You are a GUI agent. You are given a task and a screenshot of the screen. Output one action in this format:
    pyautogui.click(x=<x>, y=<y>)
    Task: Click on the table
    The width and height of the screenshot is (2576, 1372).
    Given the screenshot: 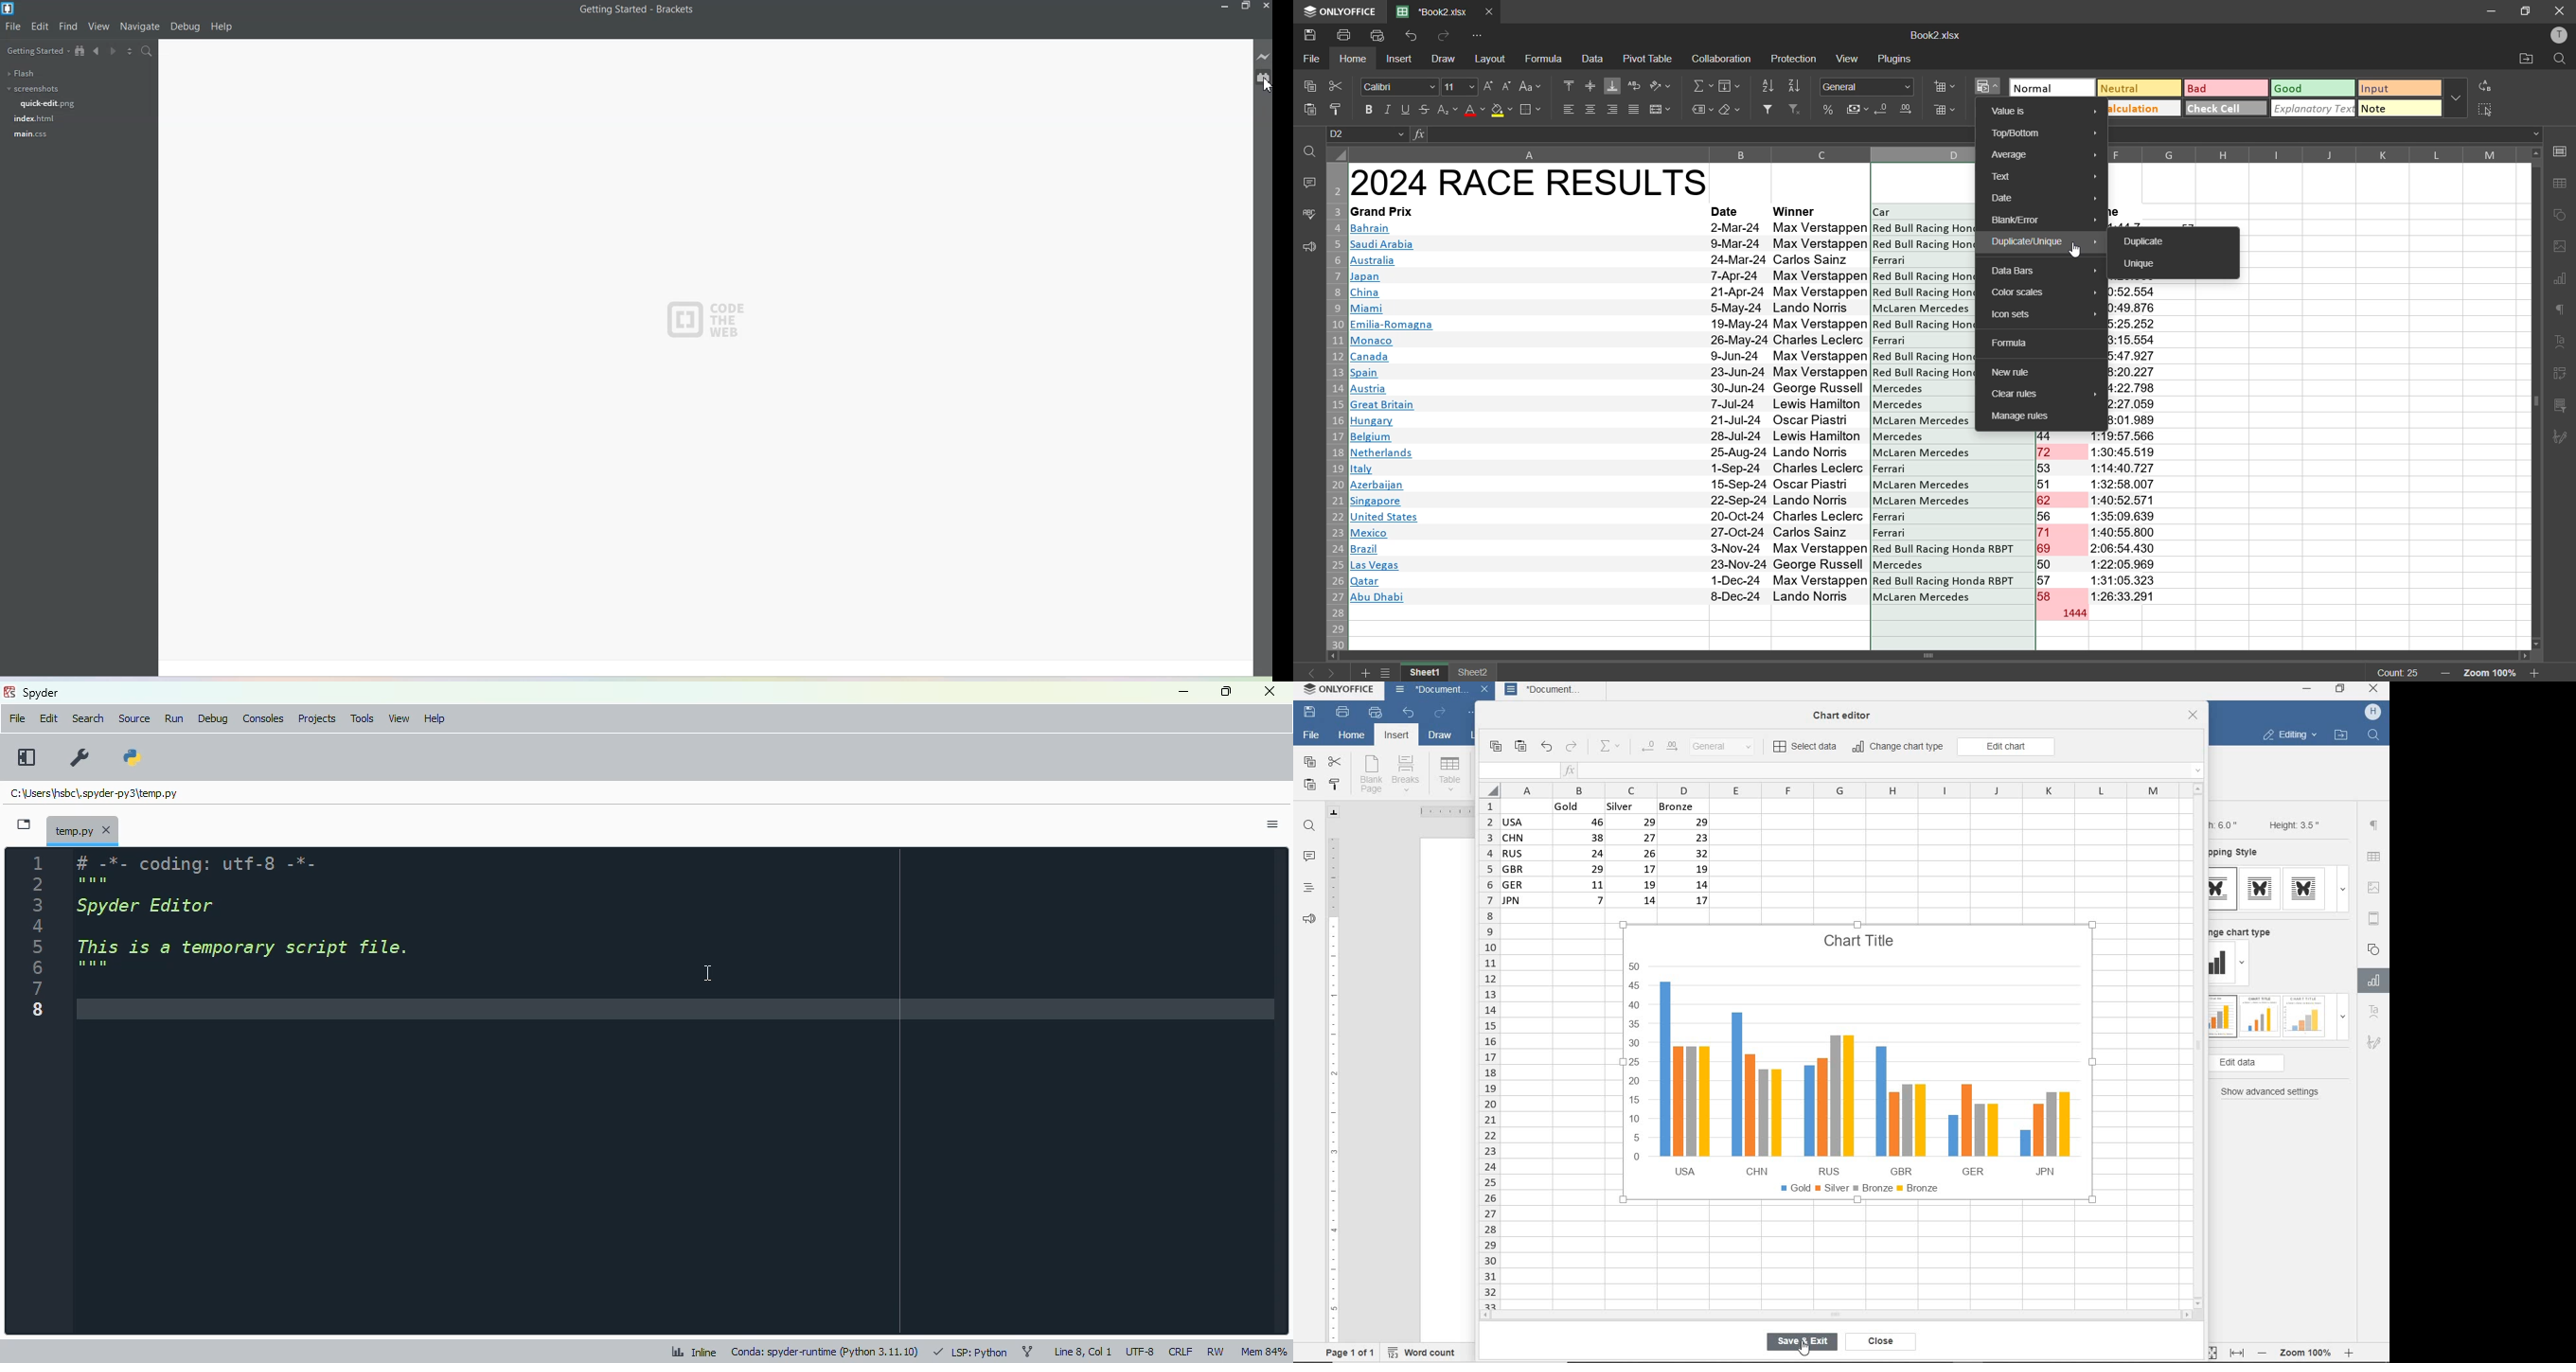 What is the action you would take?
    pyautogui.click(x=2375, y=858)
    